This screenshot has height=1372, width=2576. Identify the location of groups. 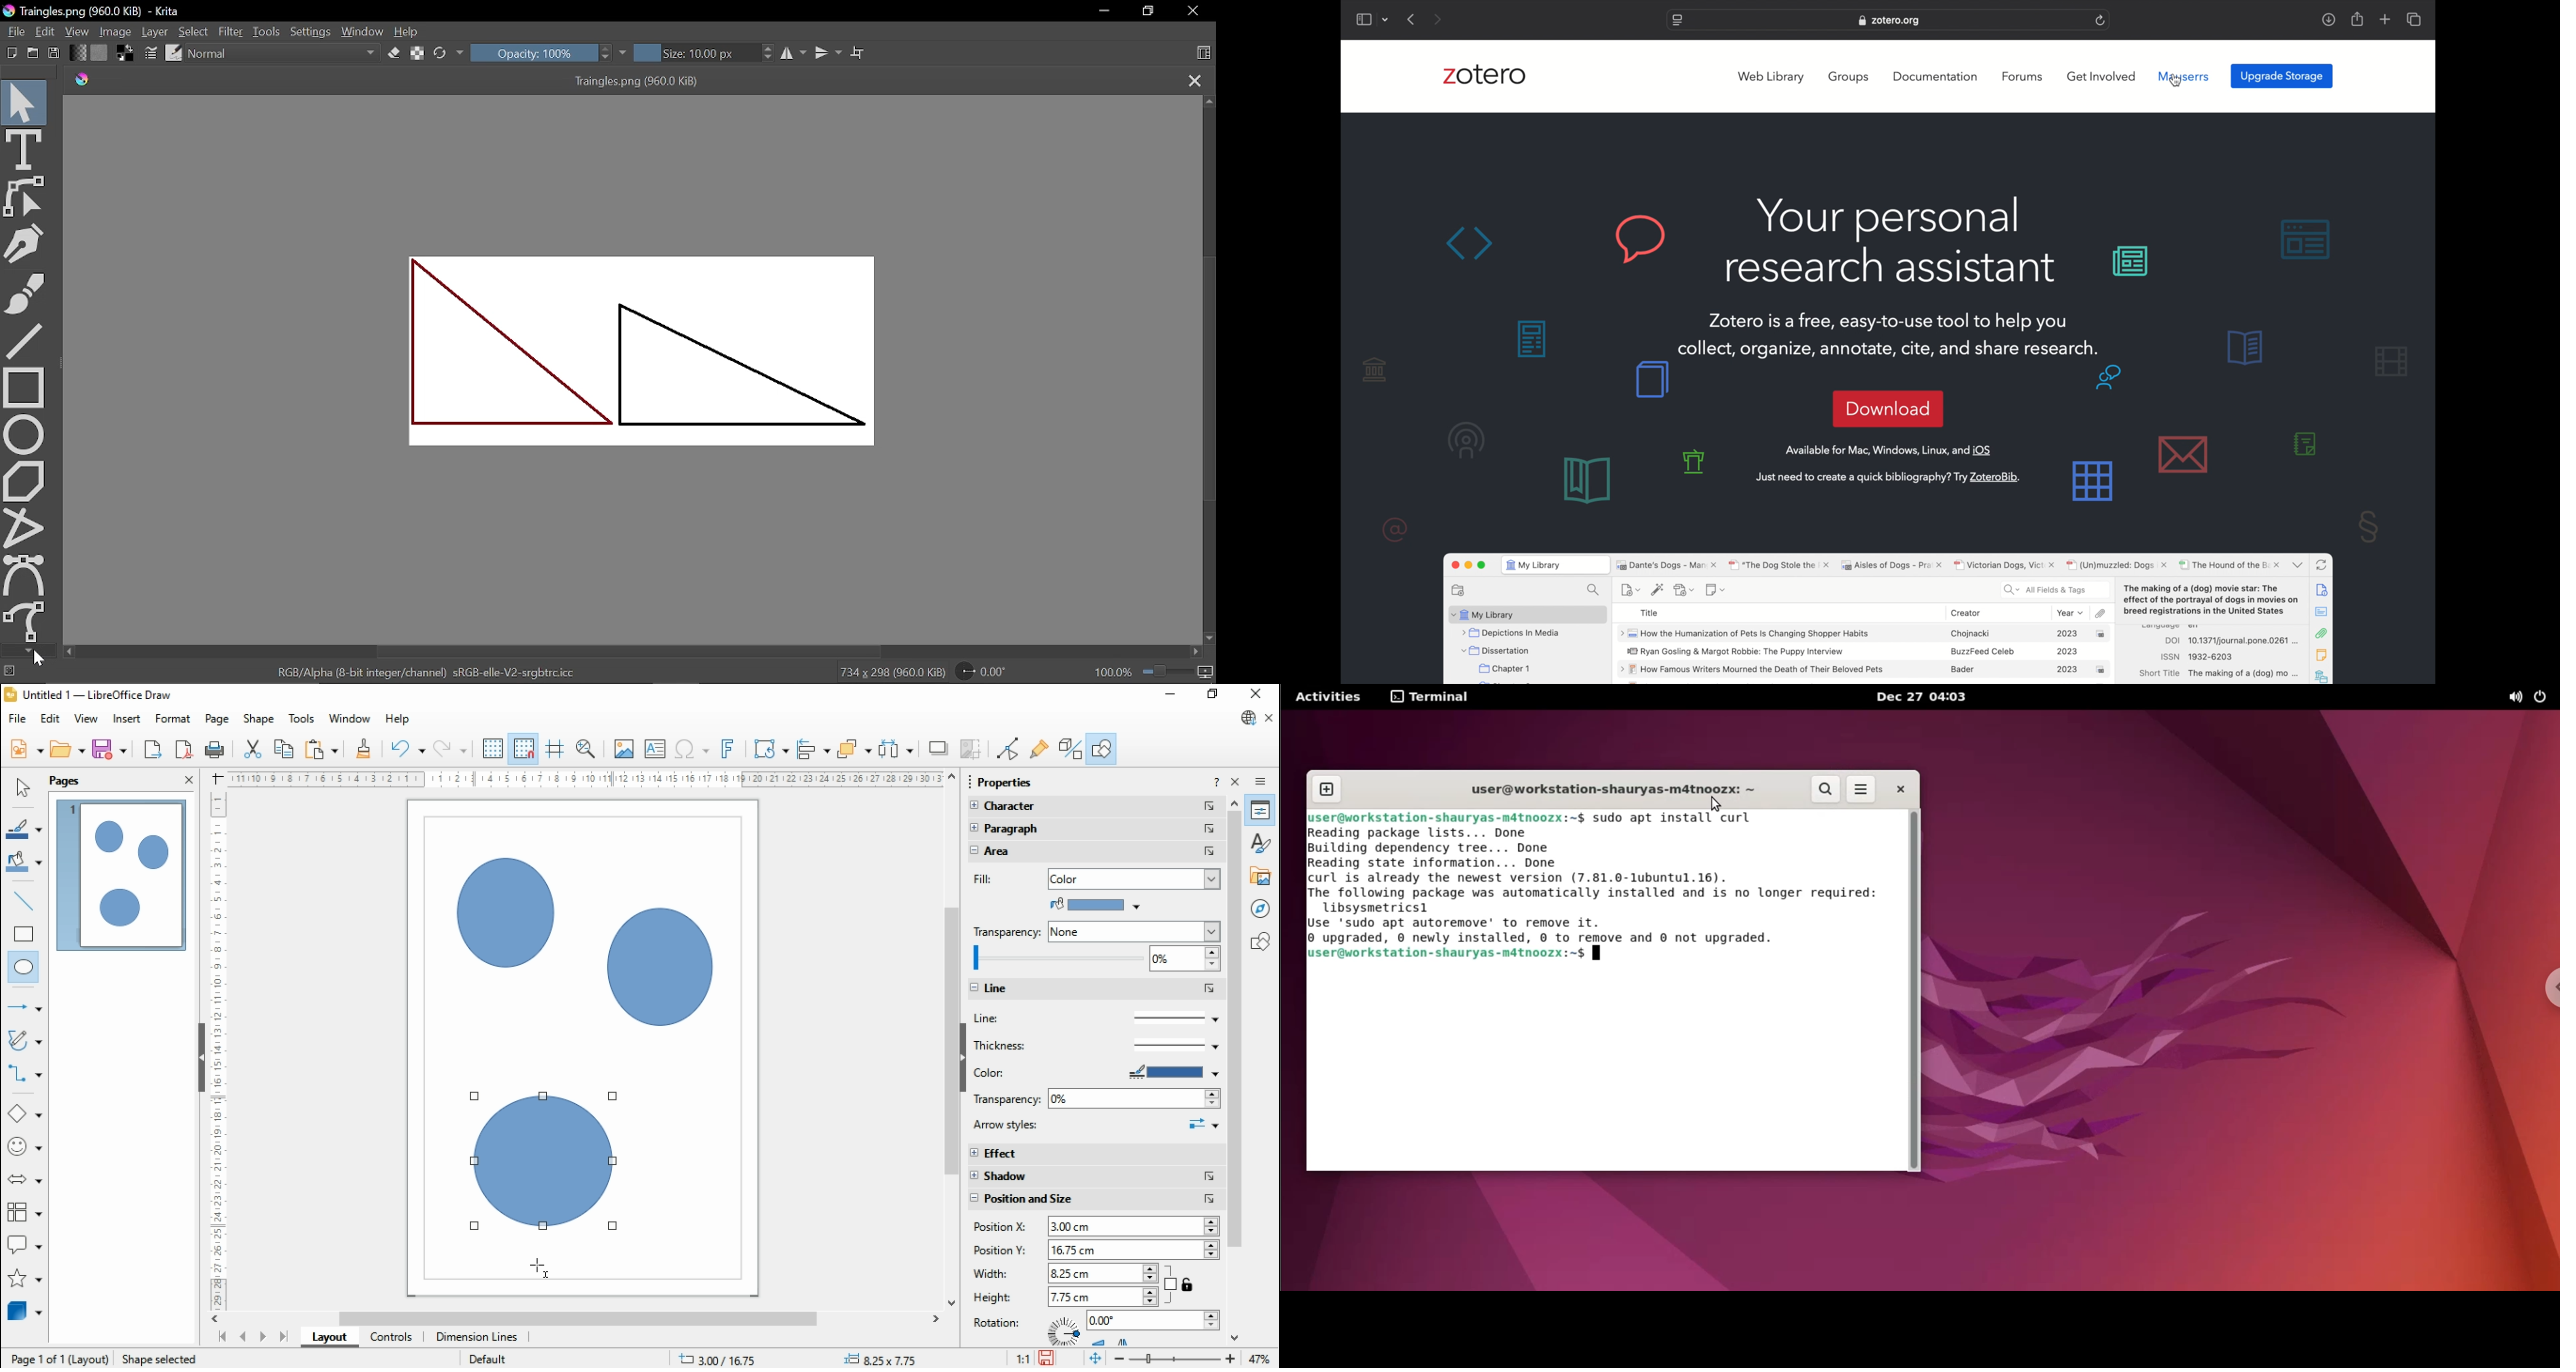
(1850, 77).